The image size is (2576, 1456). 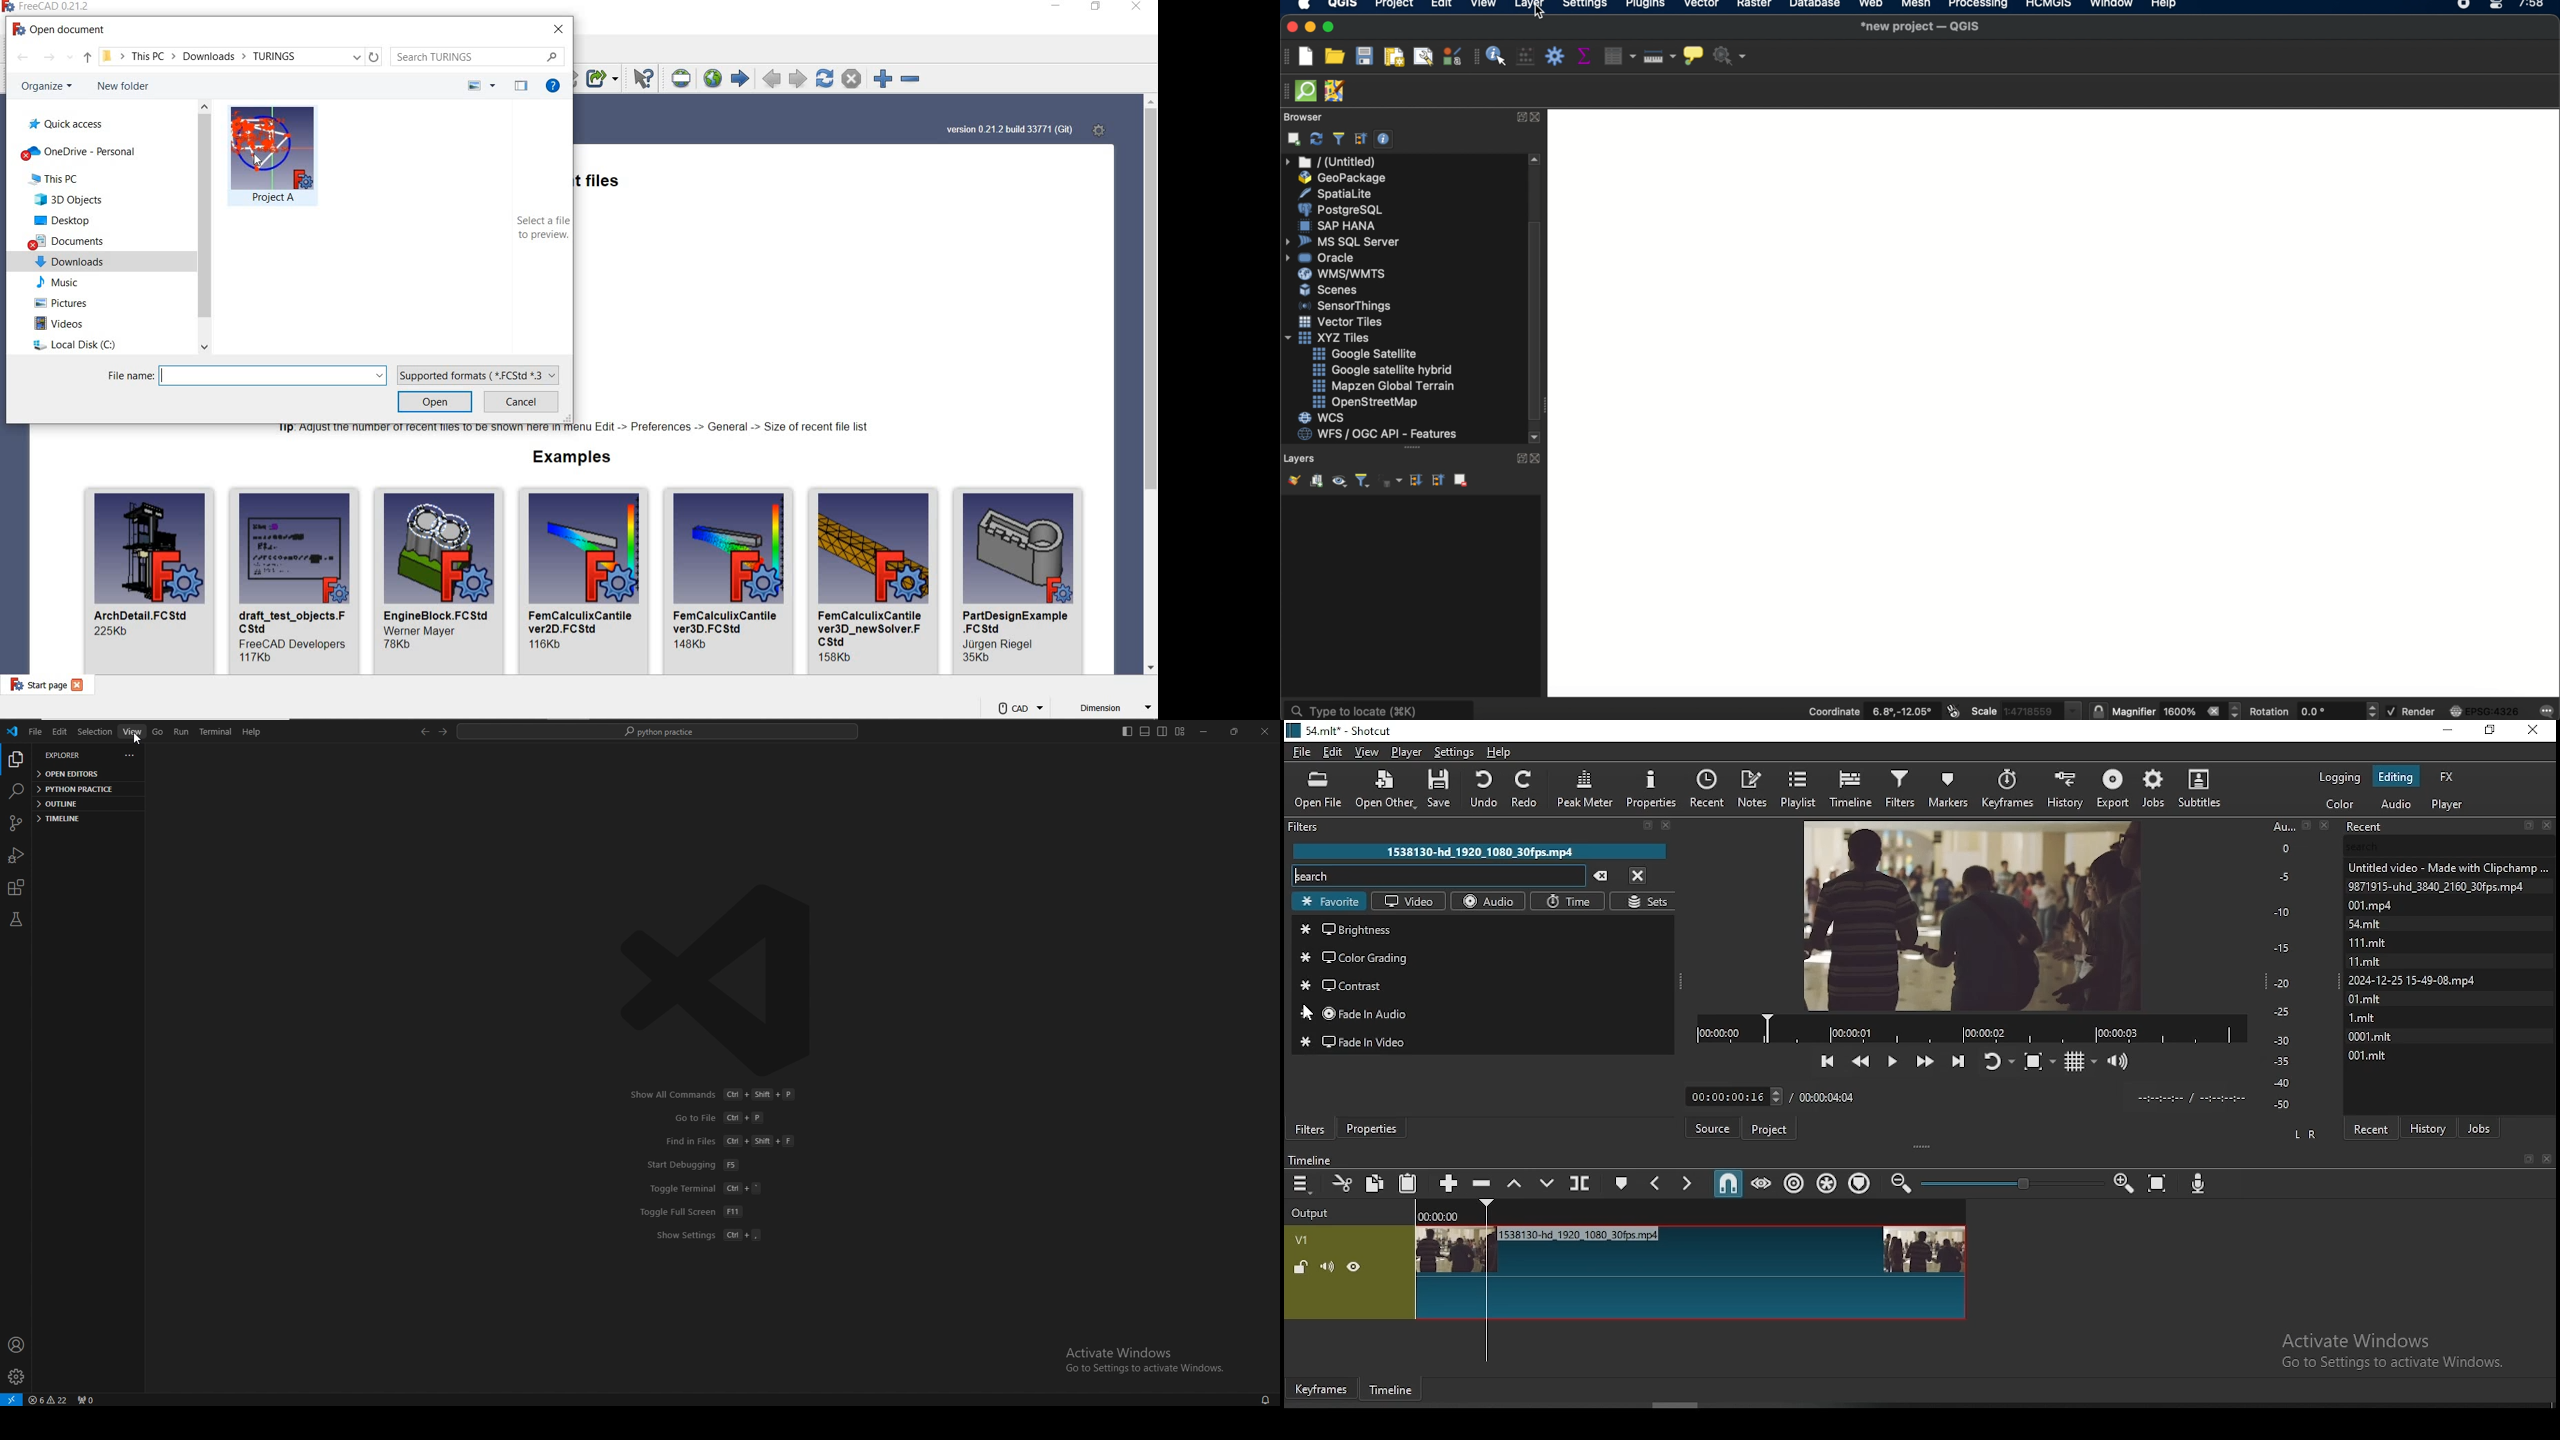 What do you see at coordinates (1511, 1183) in the screenshot?
I see `lift` at bounding box center [1511, 1183].